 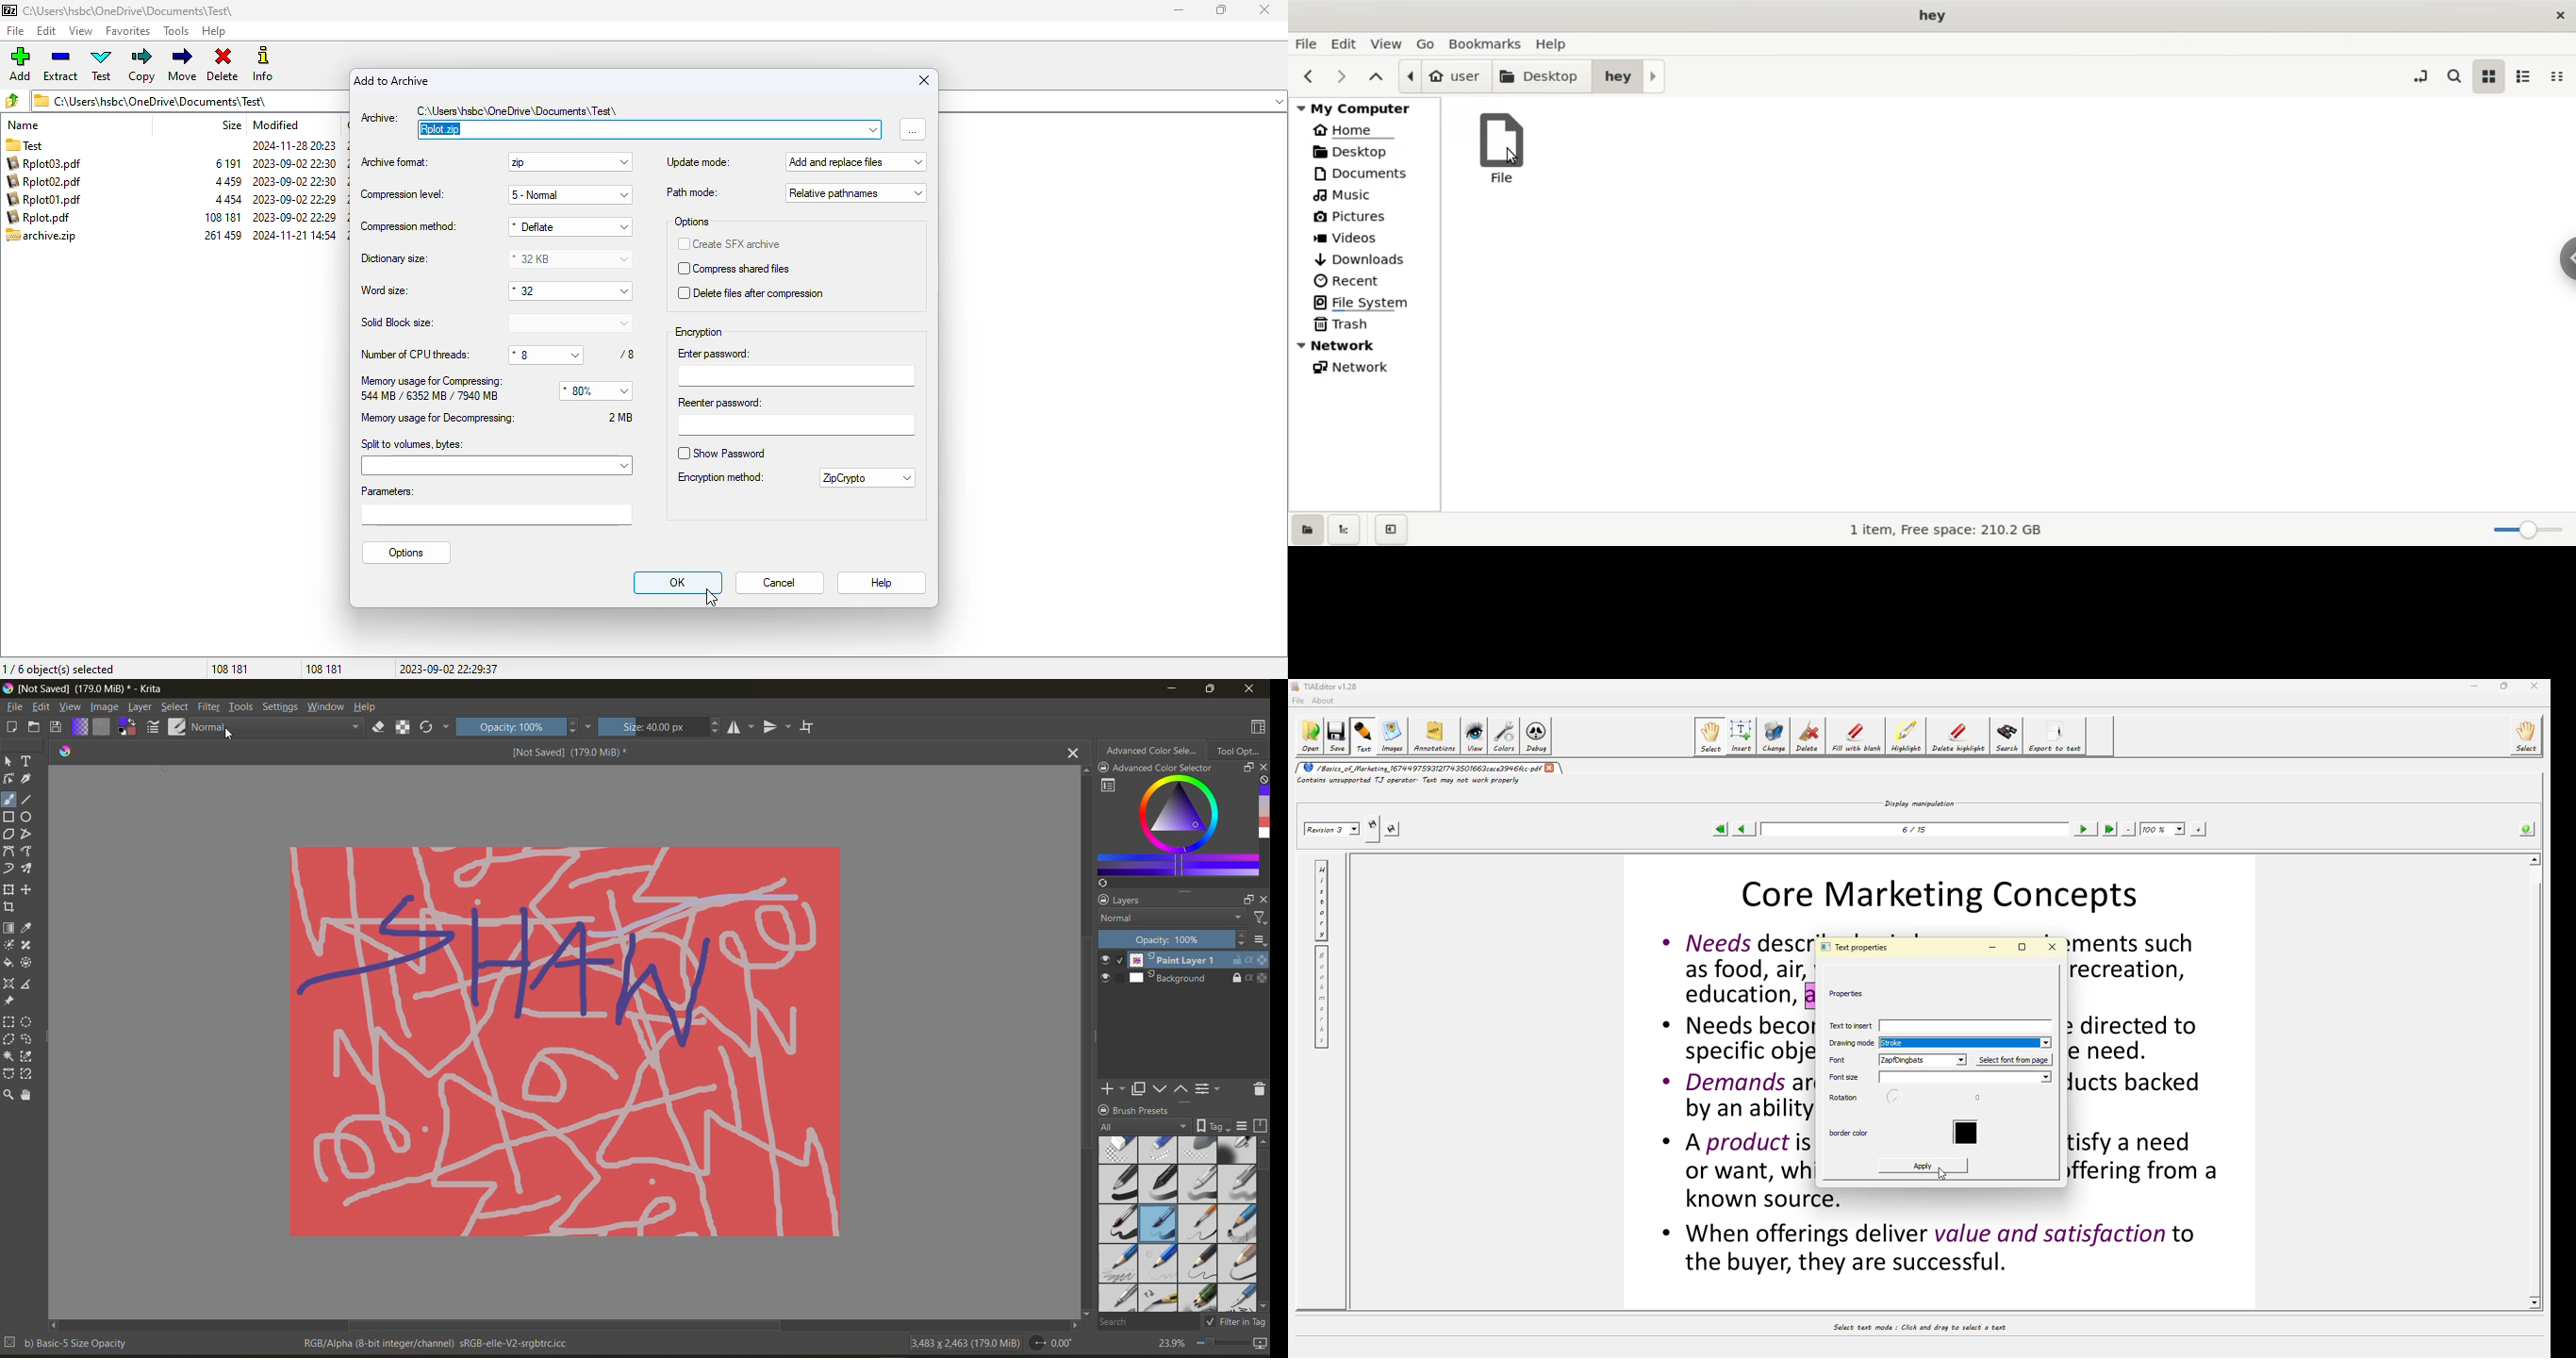 I want to click on info, so click(x=2527, y=830).